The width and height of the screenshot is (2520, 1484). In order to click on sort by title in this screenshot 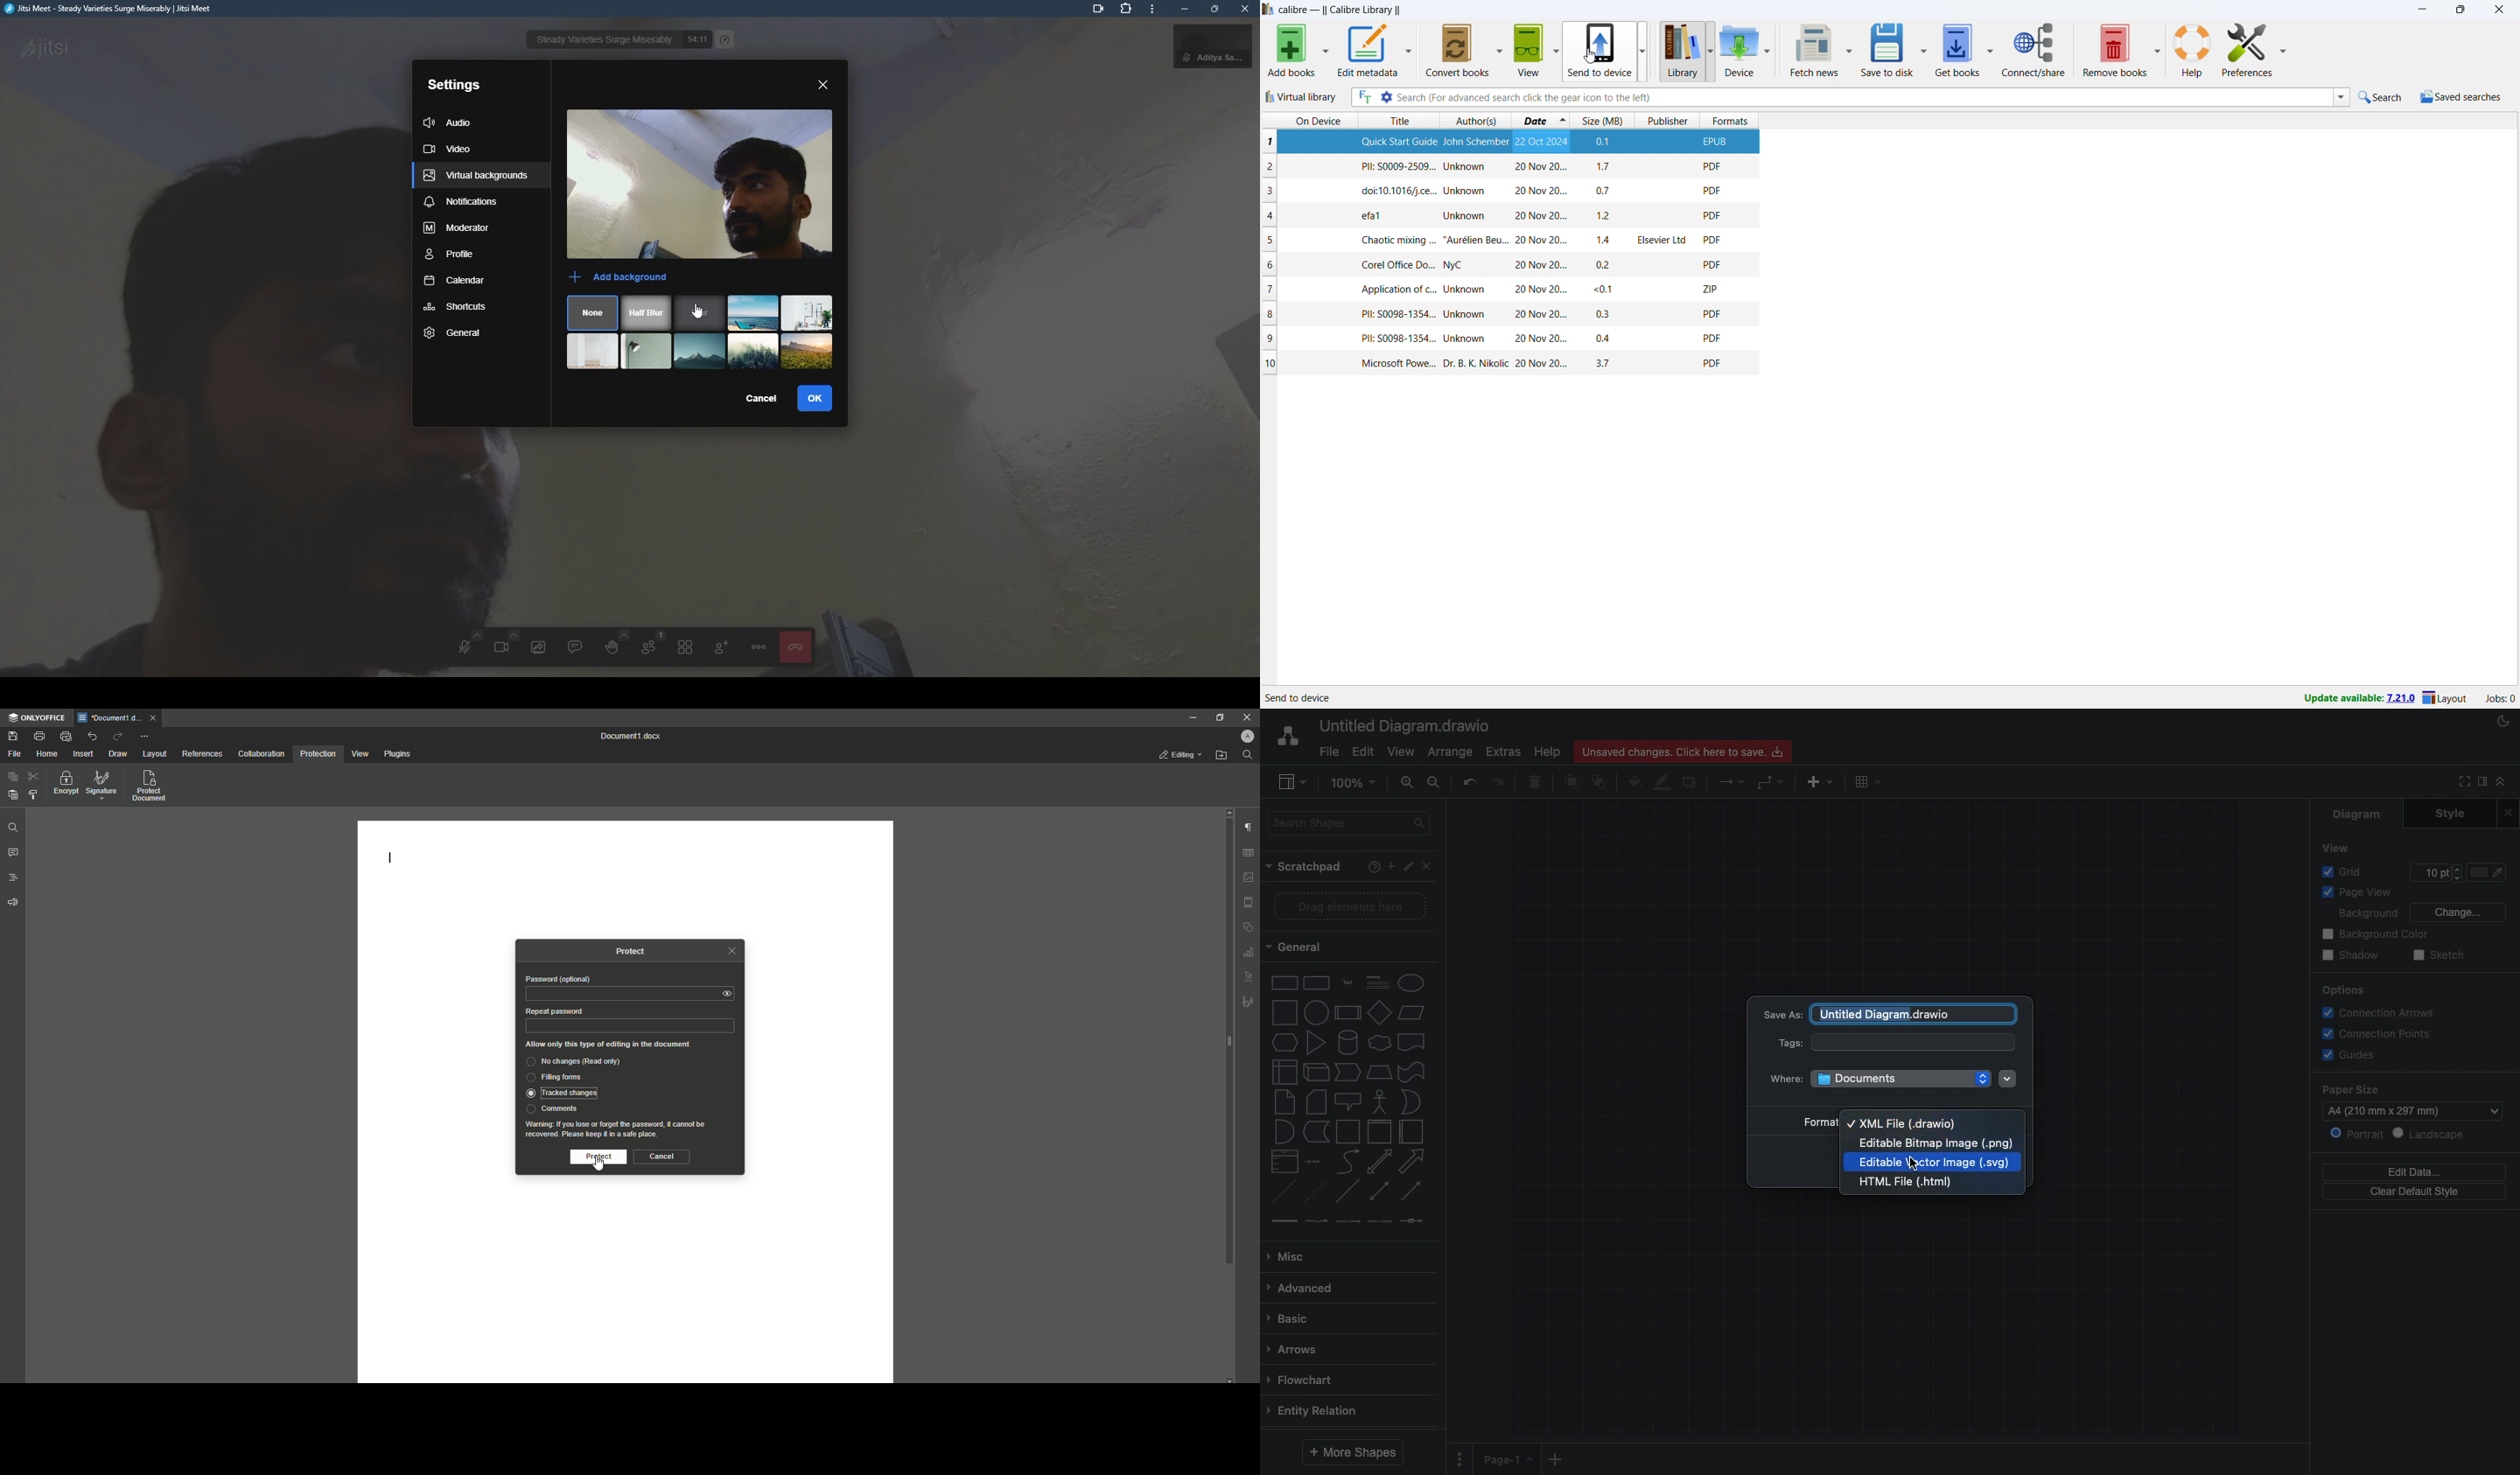, I will do `click(1398, 120)`.